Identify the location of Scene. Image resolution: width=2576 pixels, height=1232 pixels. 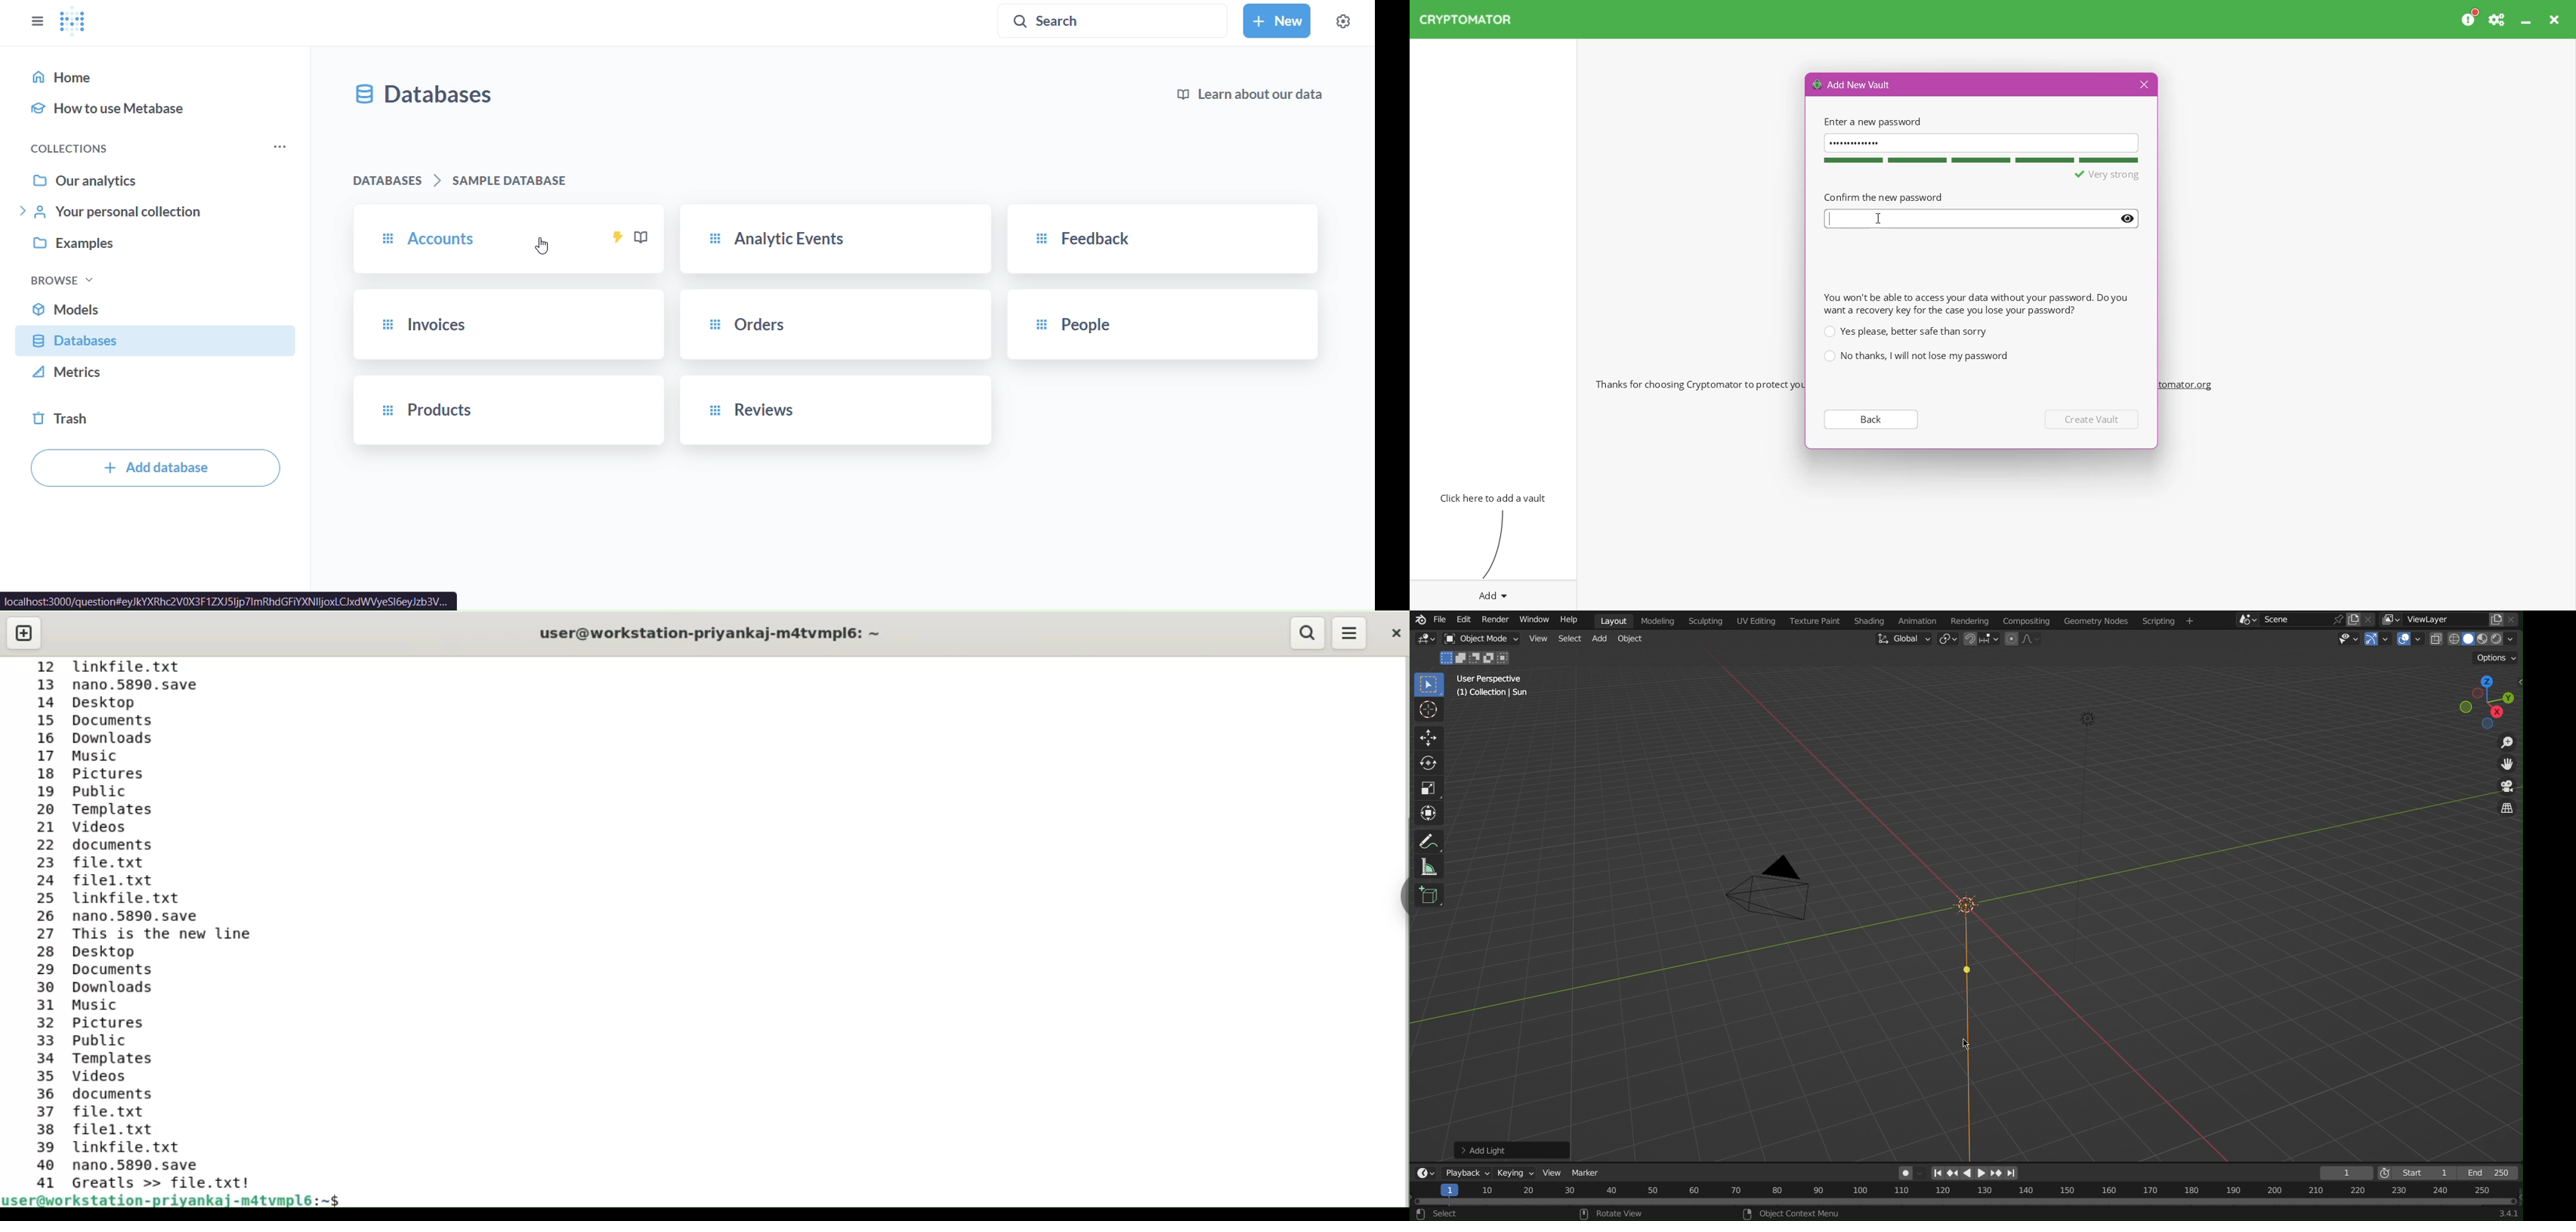
(2291, 620).